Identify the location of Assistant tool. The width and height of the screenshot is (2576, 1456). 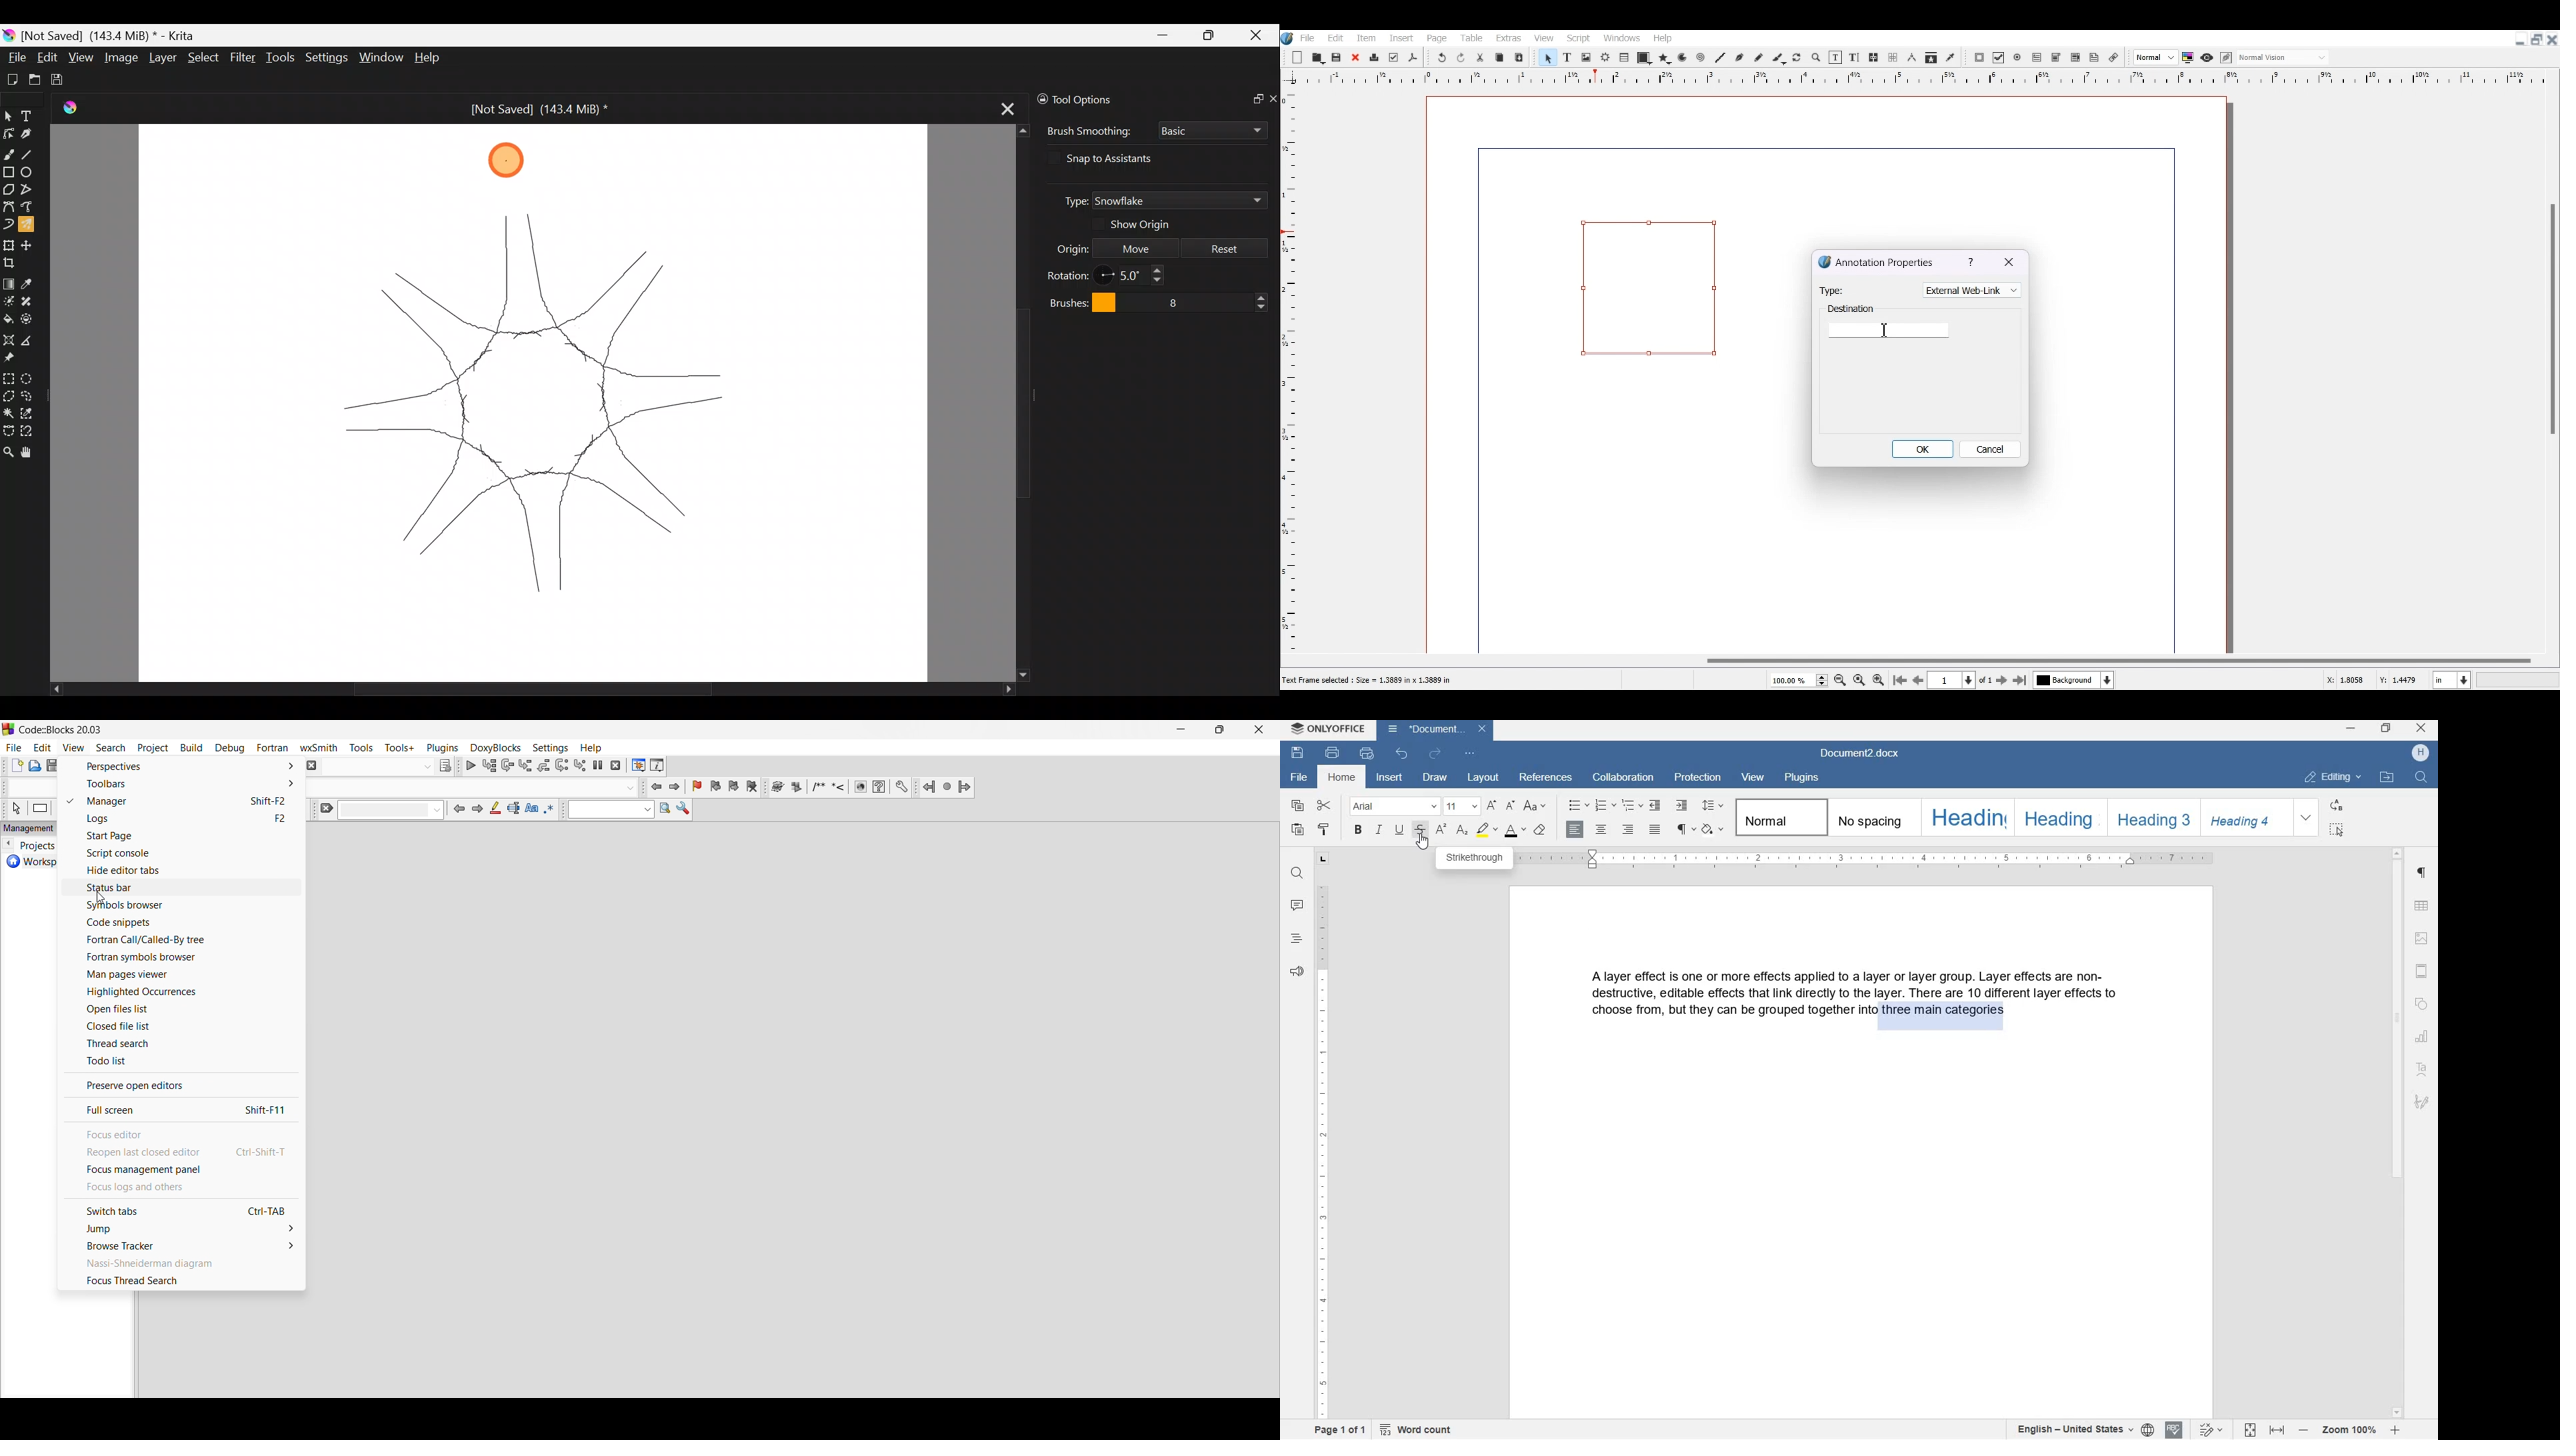
(9, 340).